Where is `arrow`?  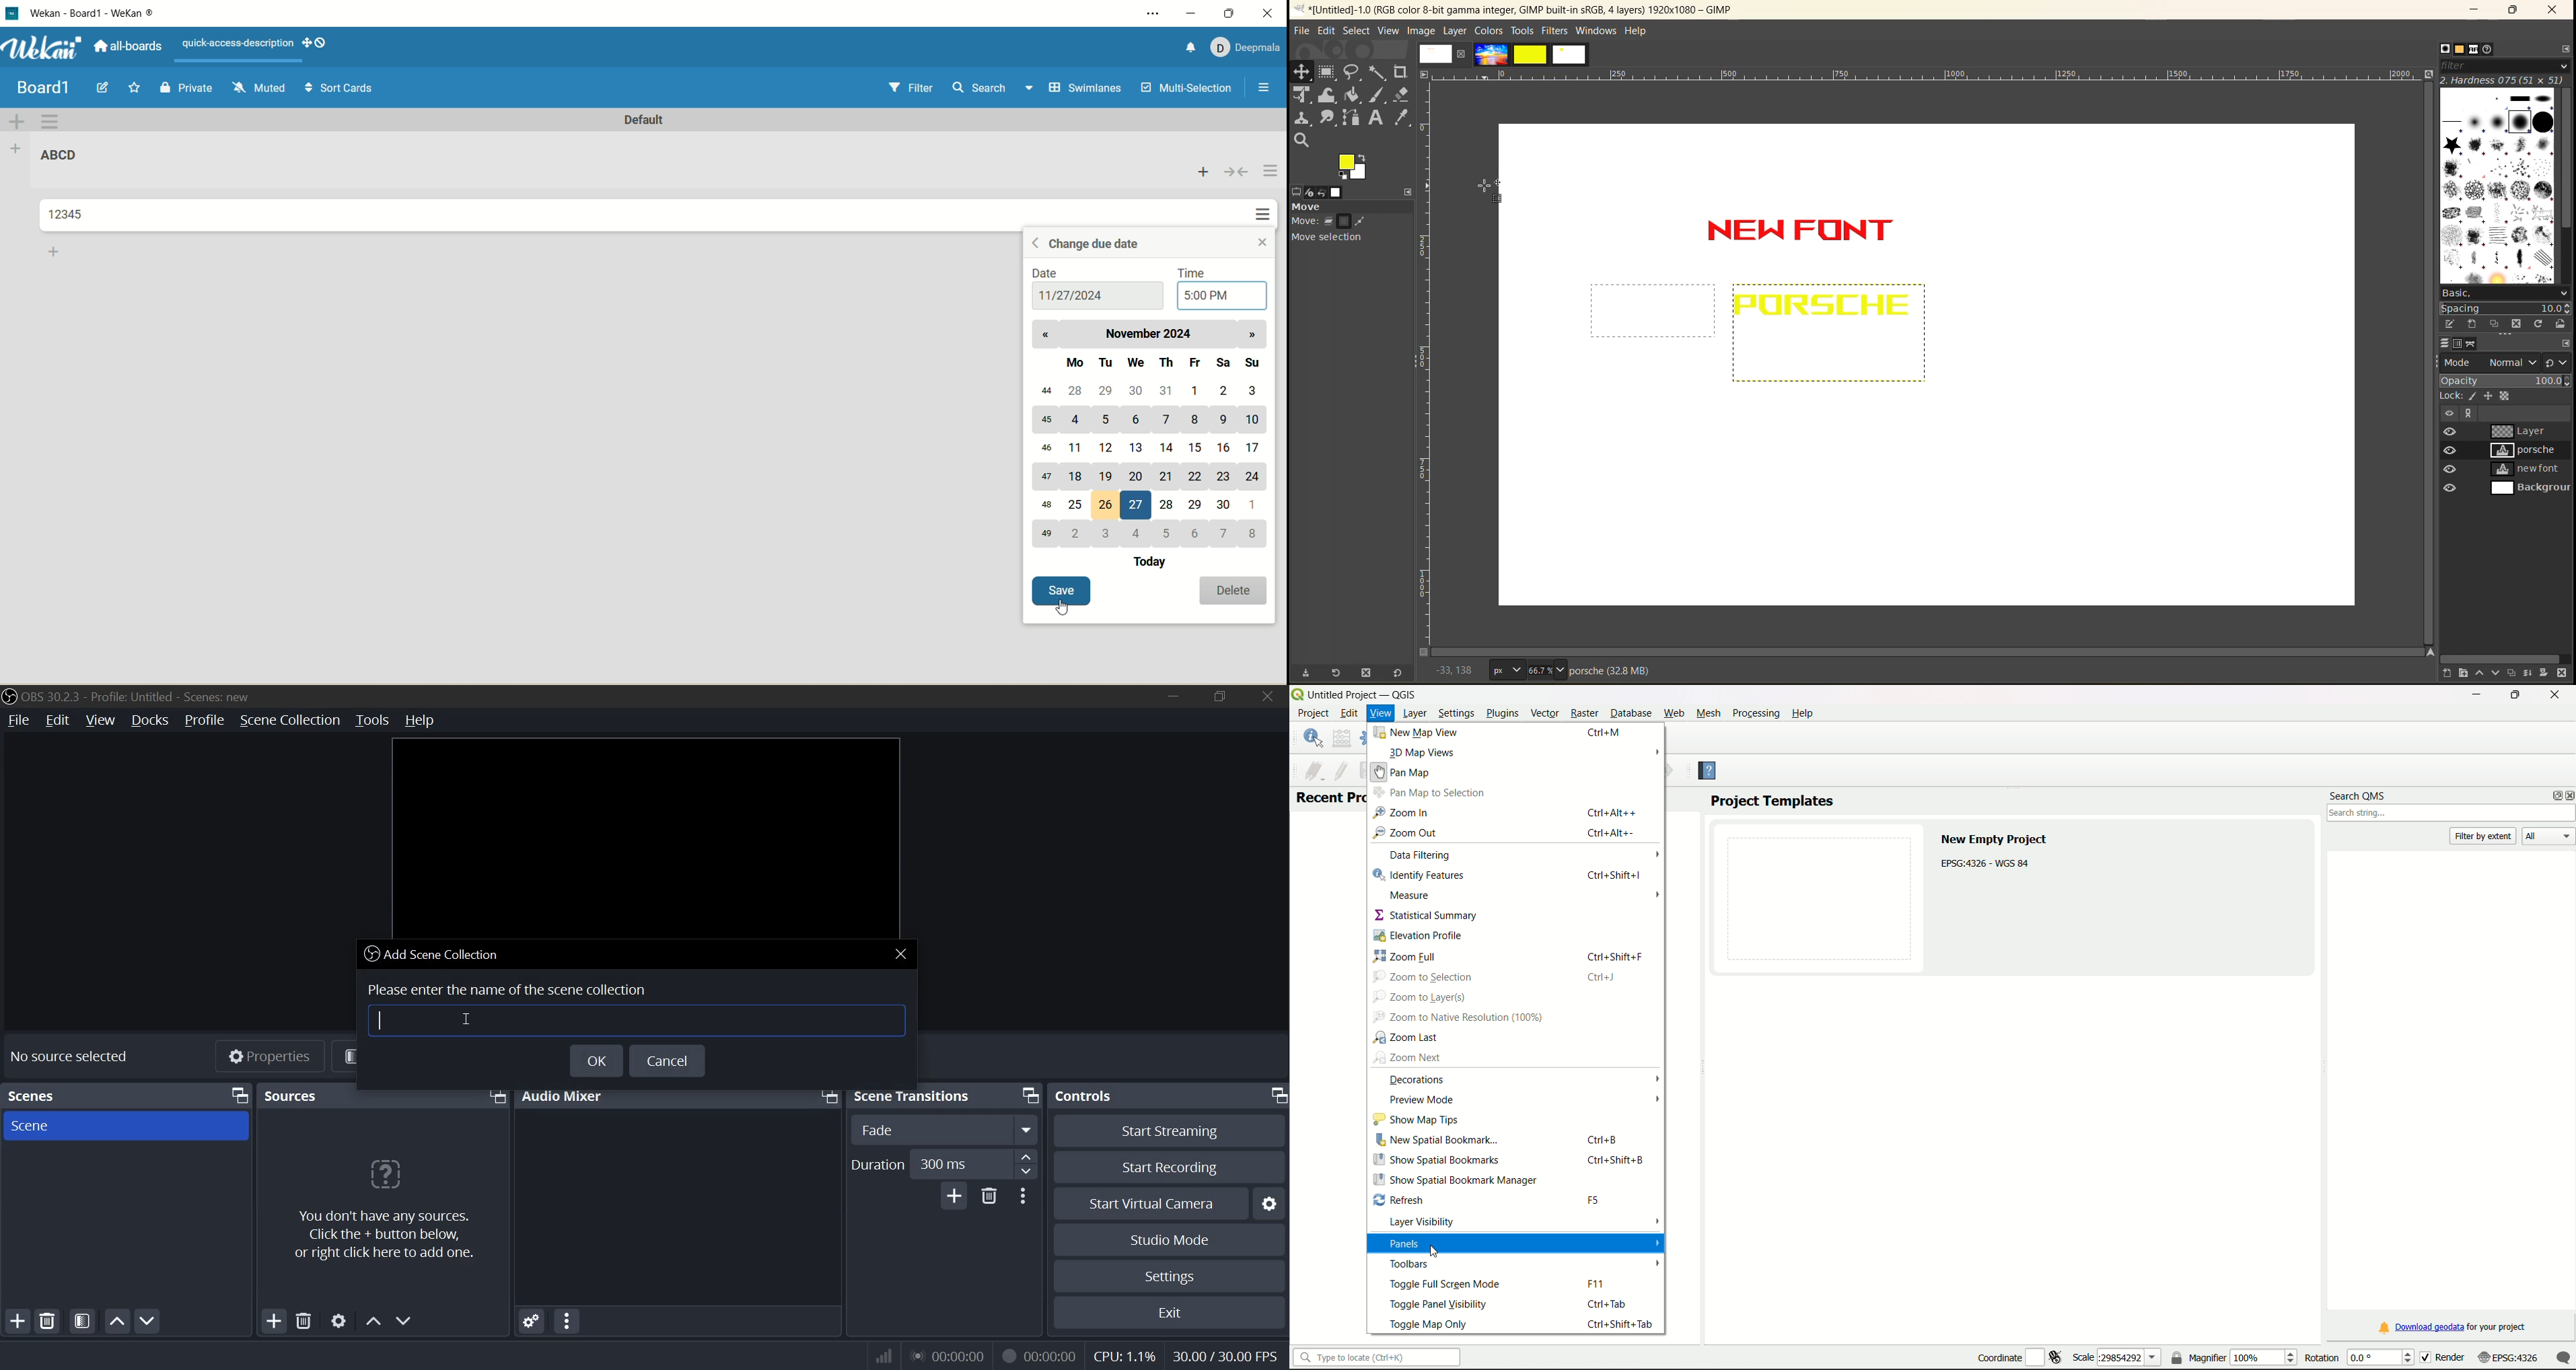
arrow is located at coordinates (1654, 1221).